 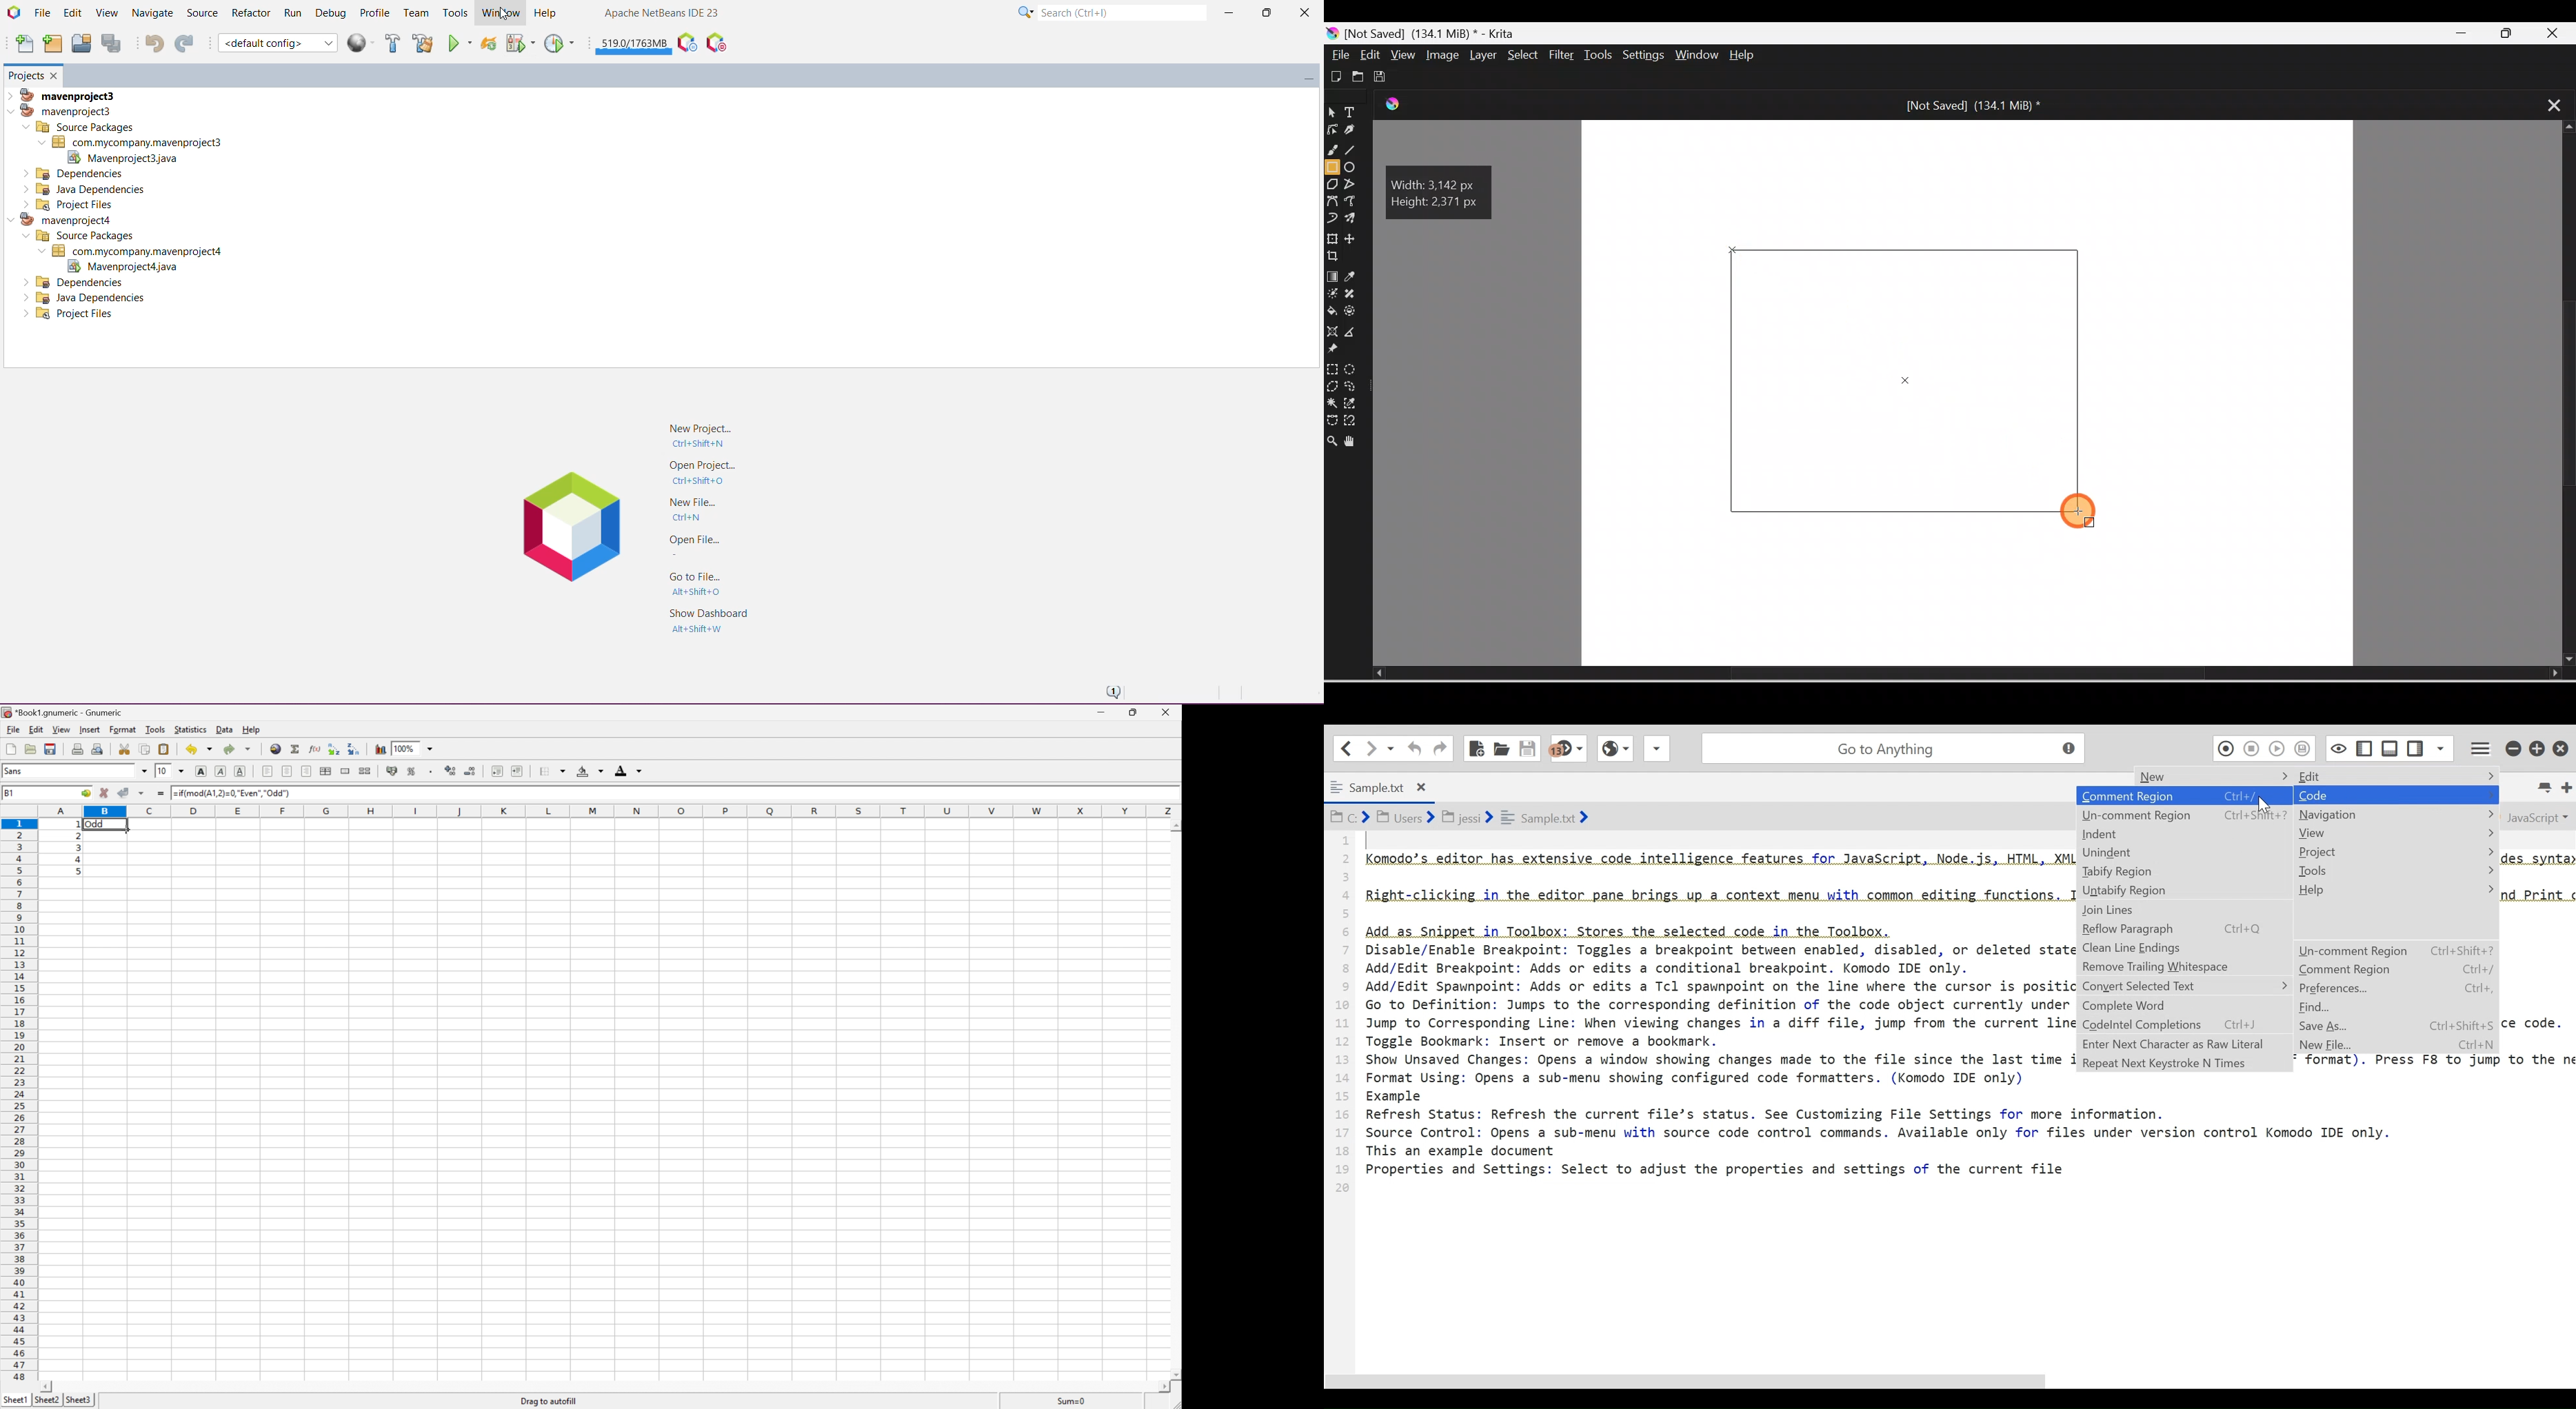 I want to click on Underline, so click(x=240, y=771).